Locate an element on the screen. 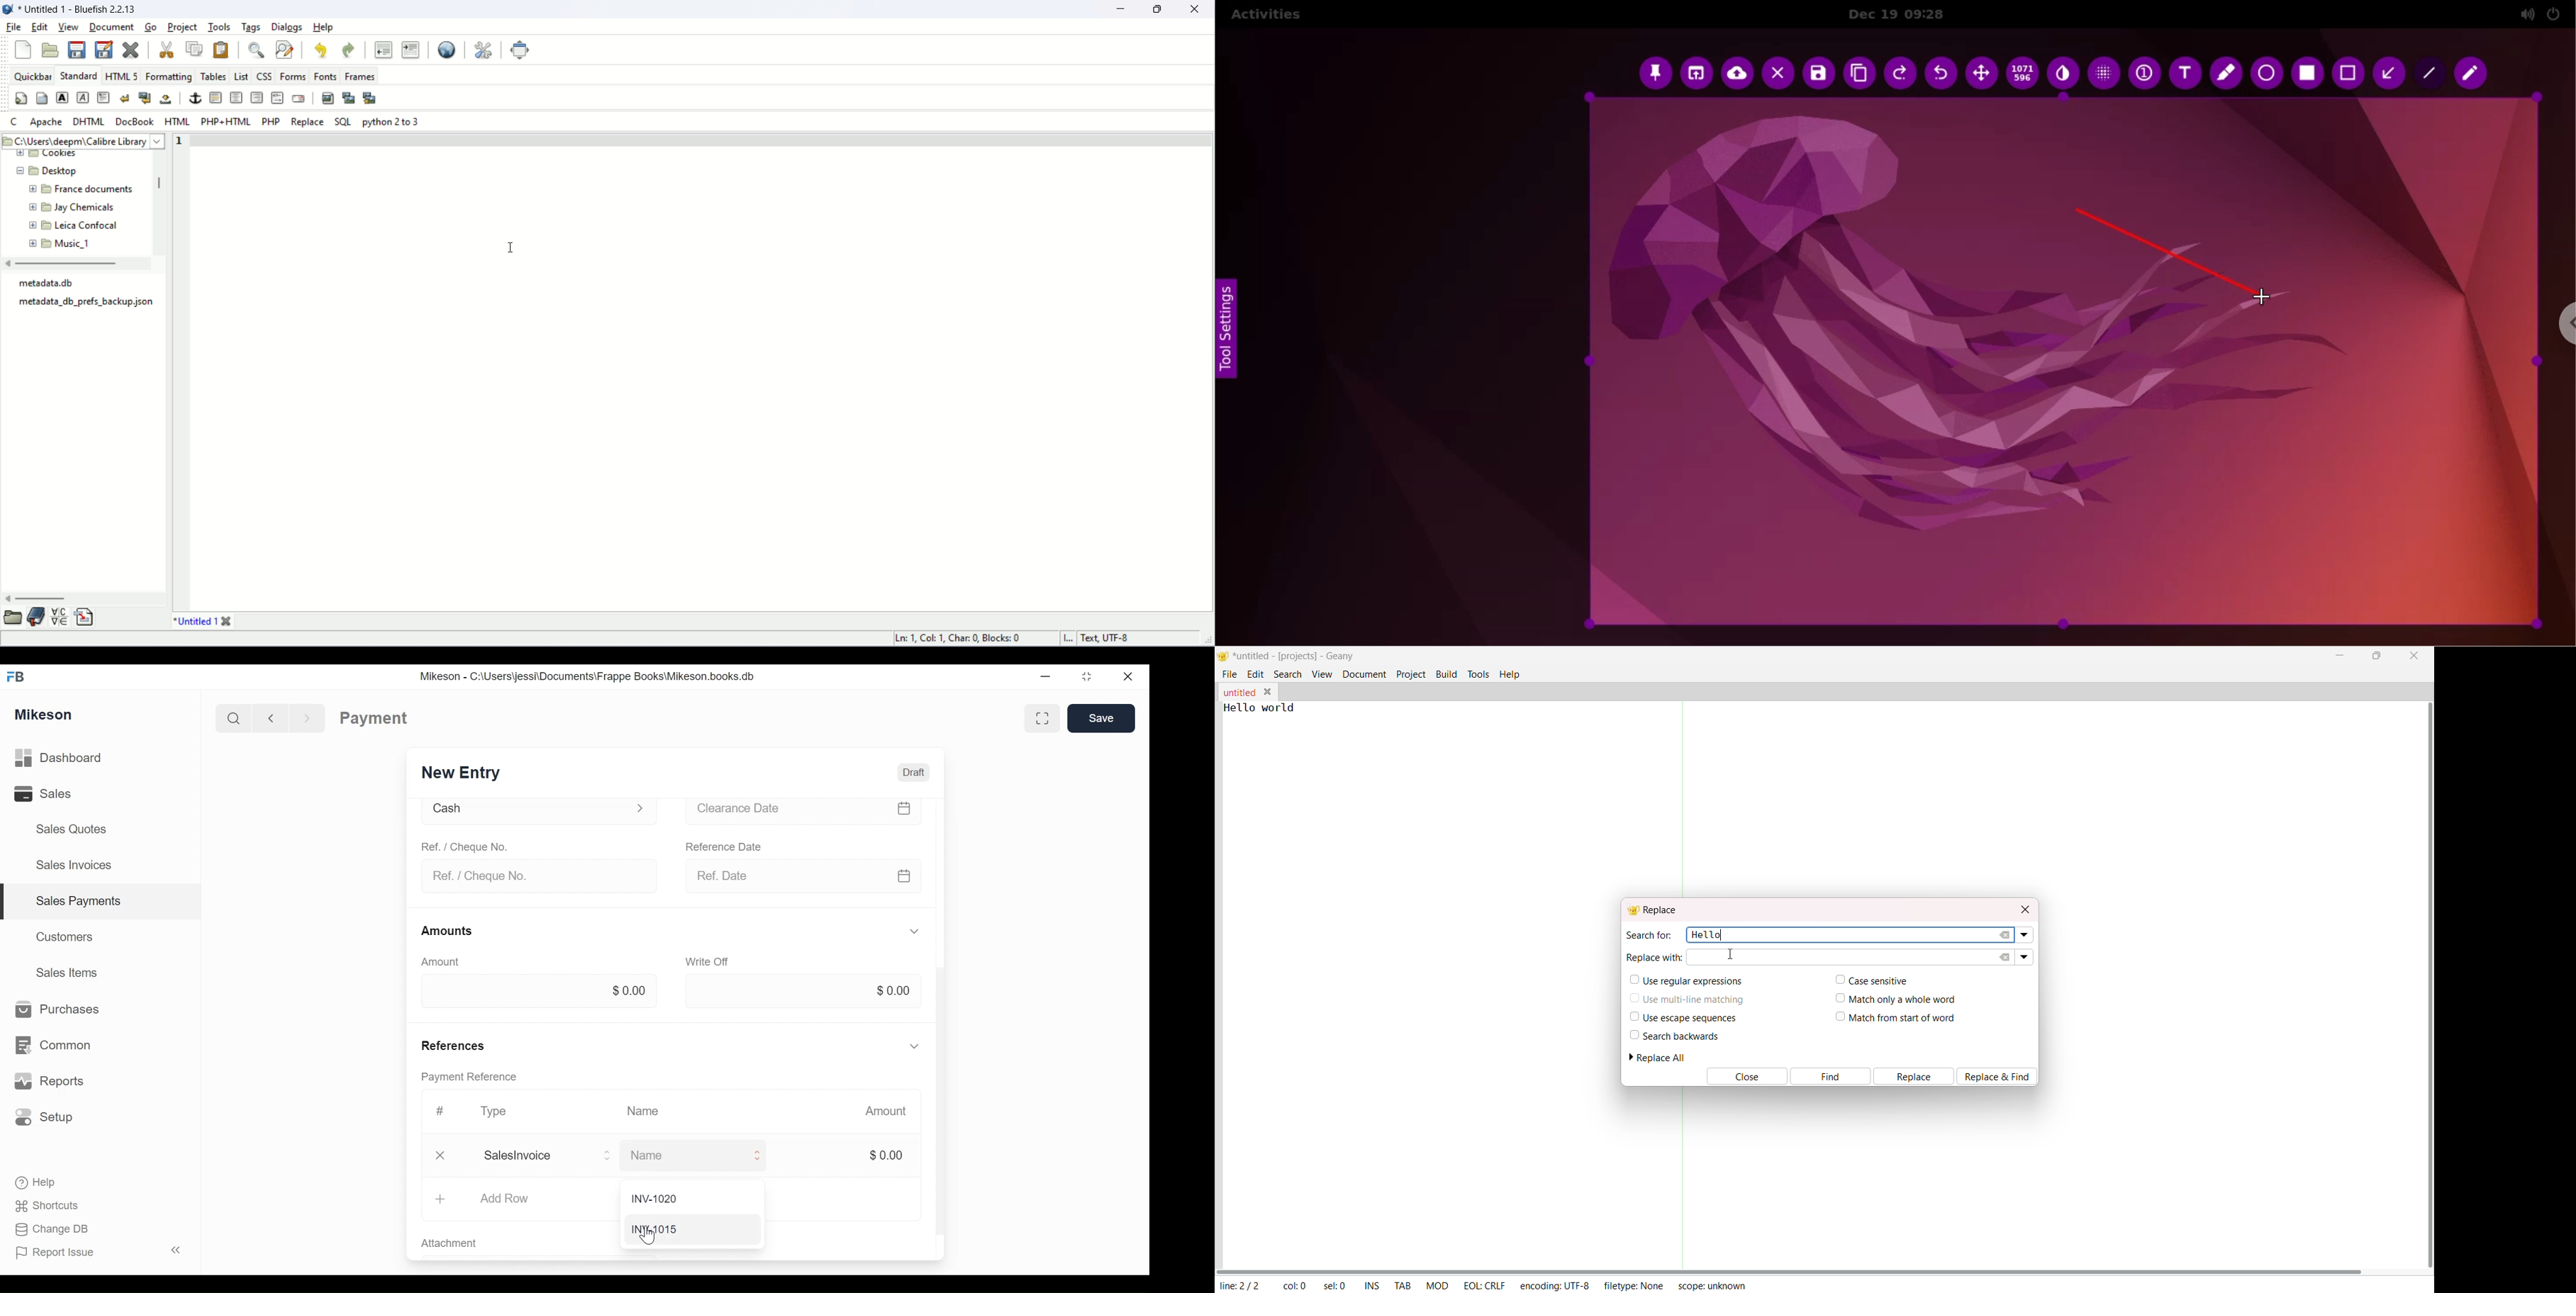 The image size is (2576, 1316). Back is located at coordinates (276, 717).